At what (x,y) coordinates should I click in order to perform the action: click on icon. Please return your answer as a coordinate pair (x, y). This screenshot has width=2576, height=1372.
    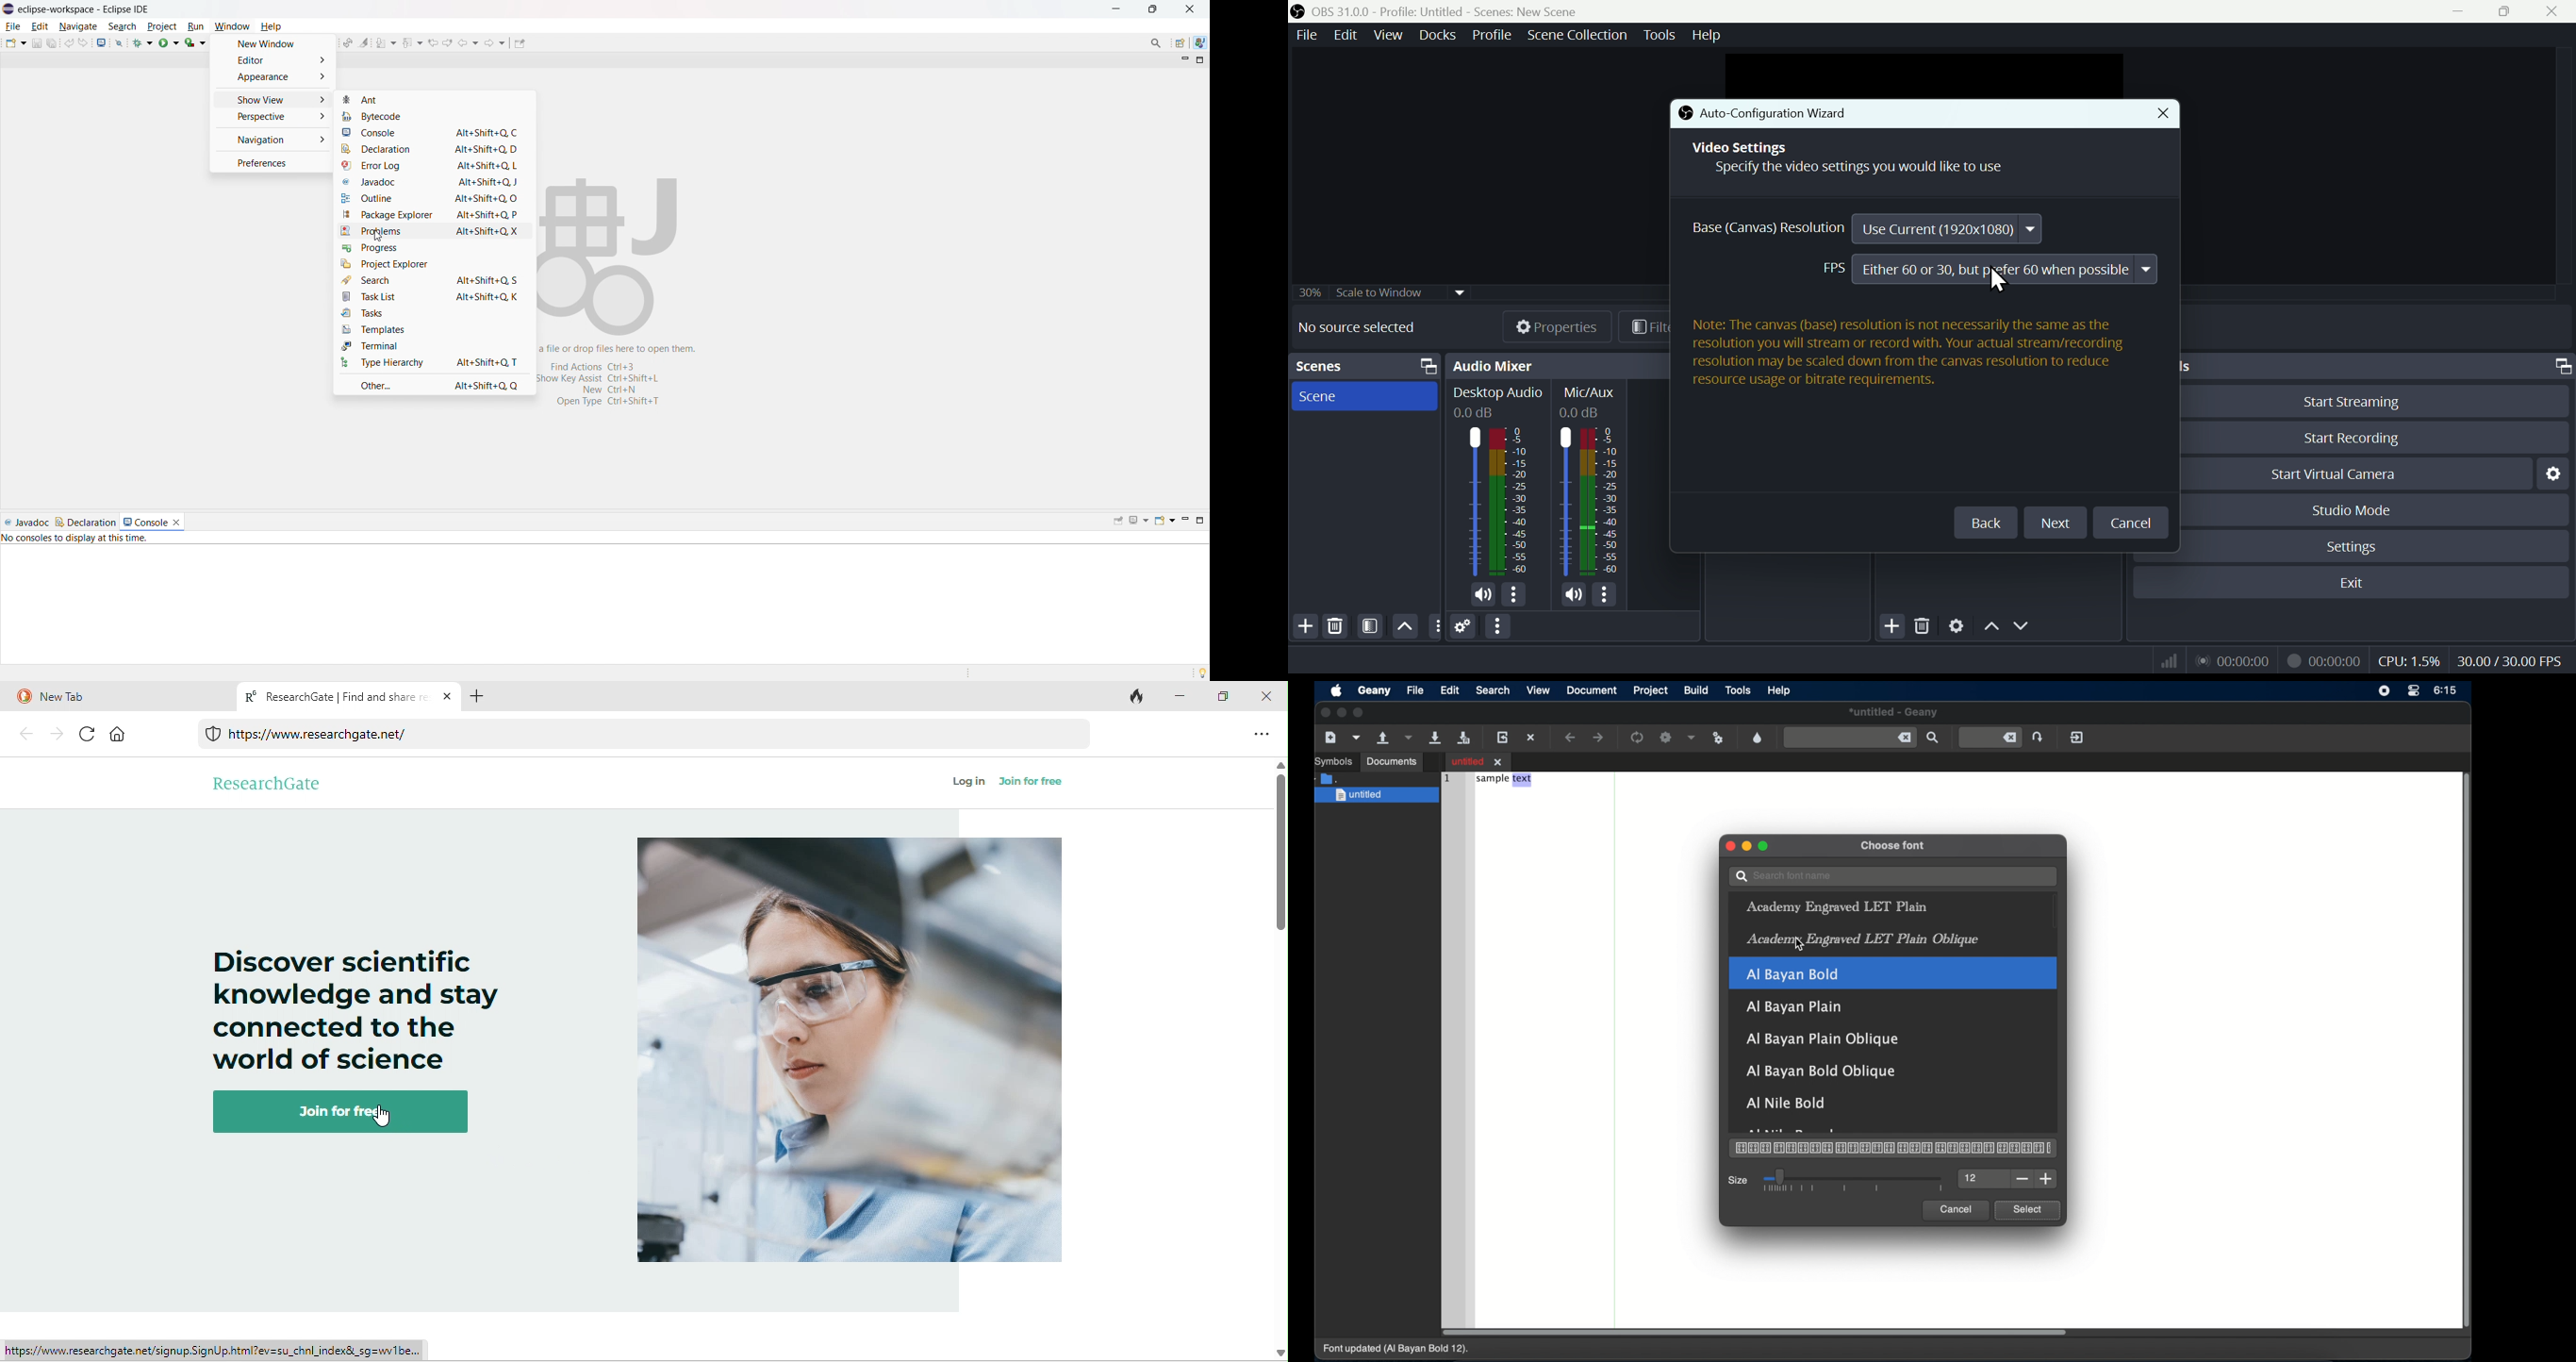
    Looking at the image, I should click on (1684, 115).